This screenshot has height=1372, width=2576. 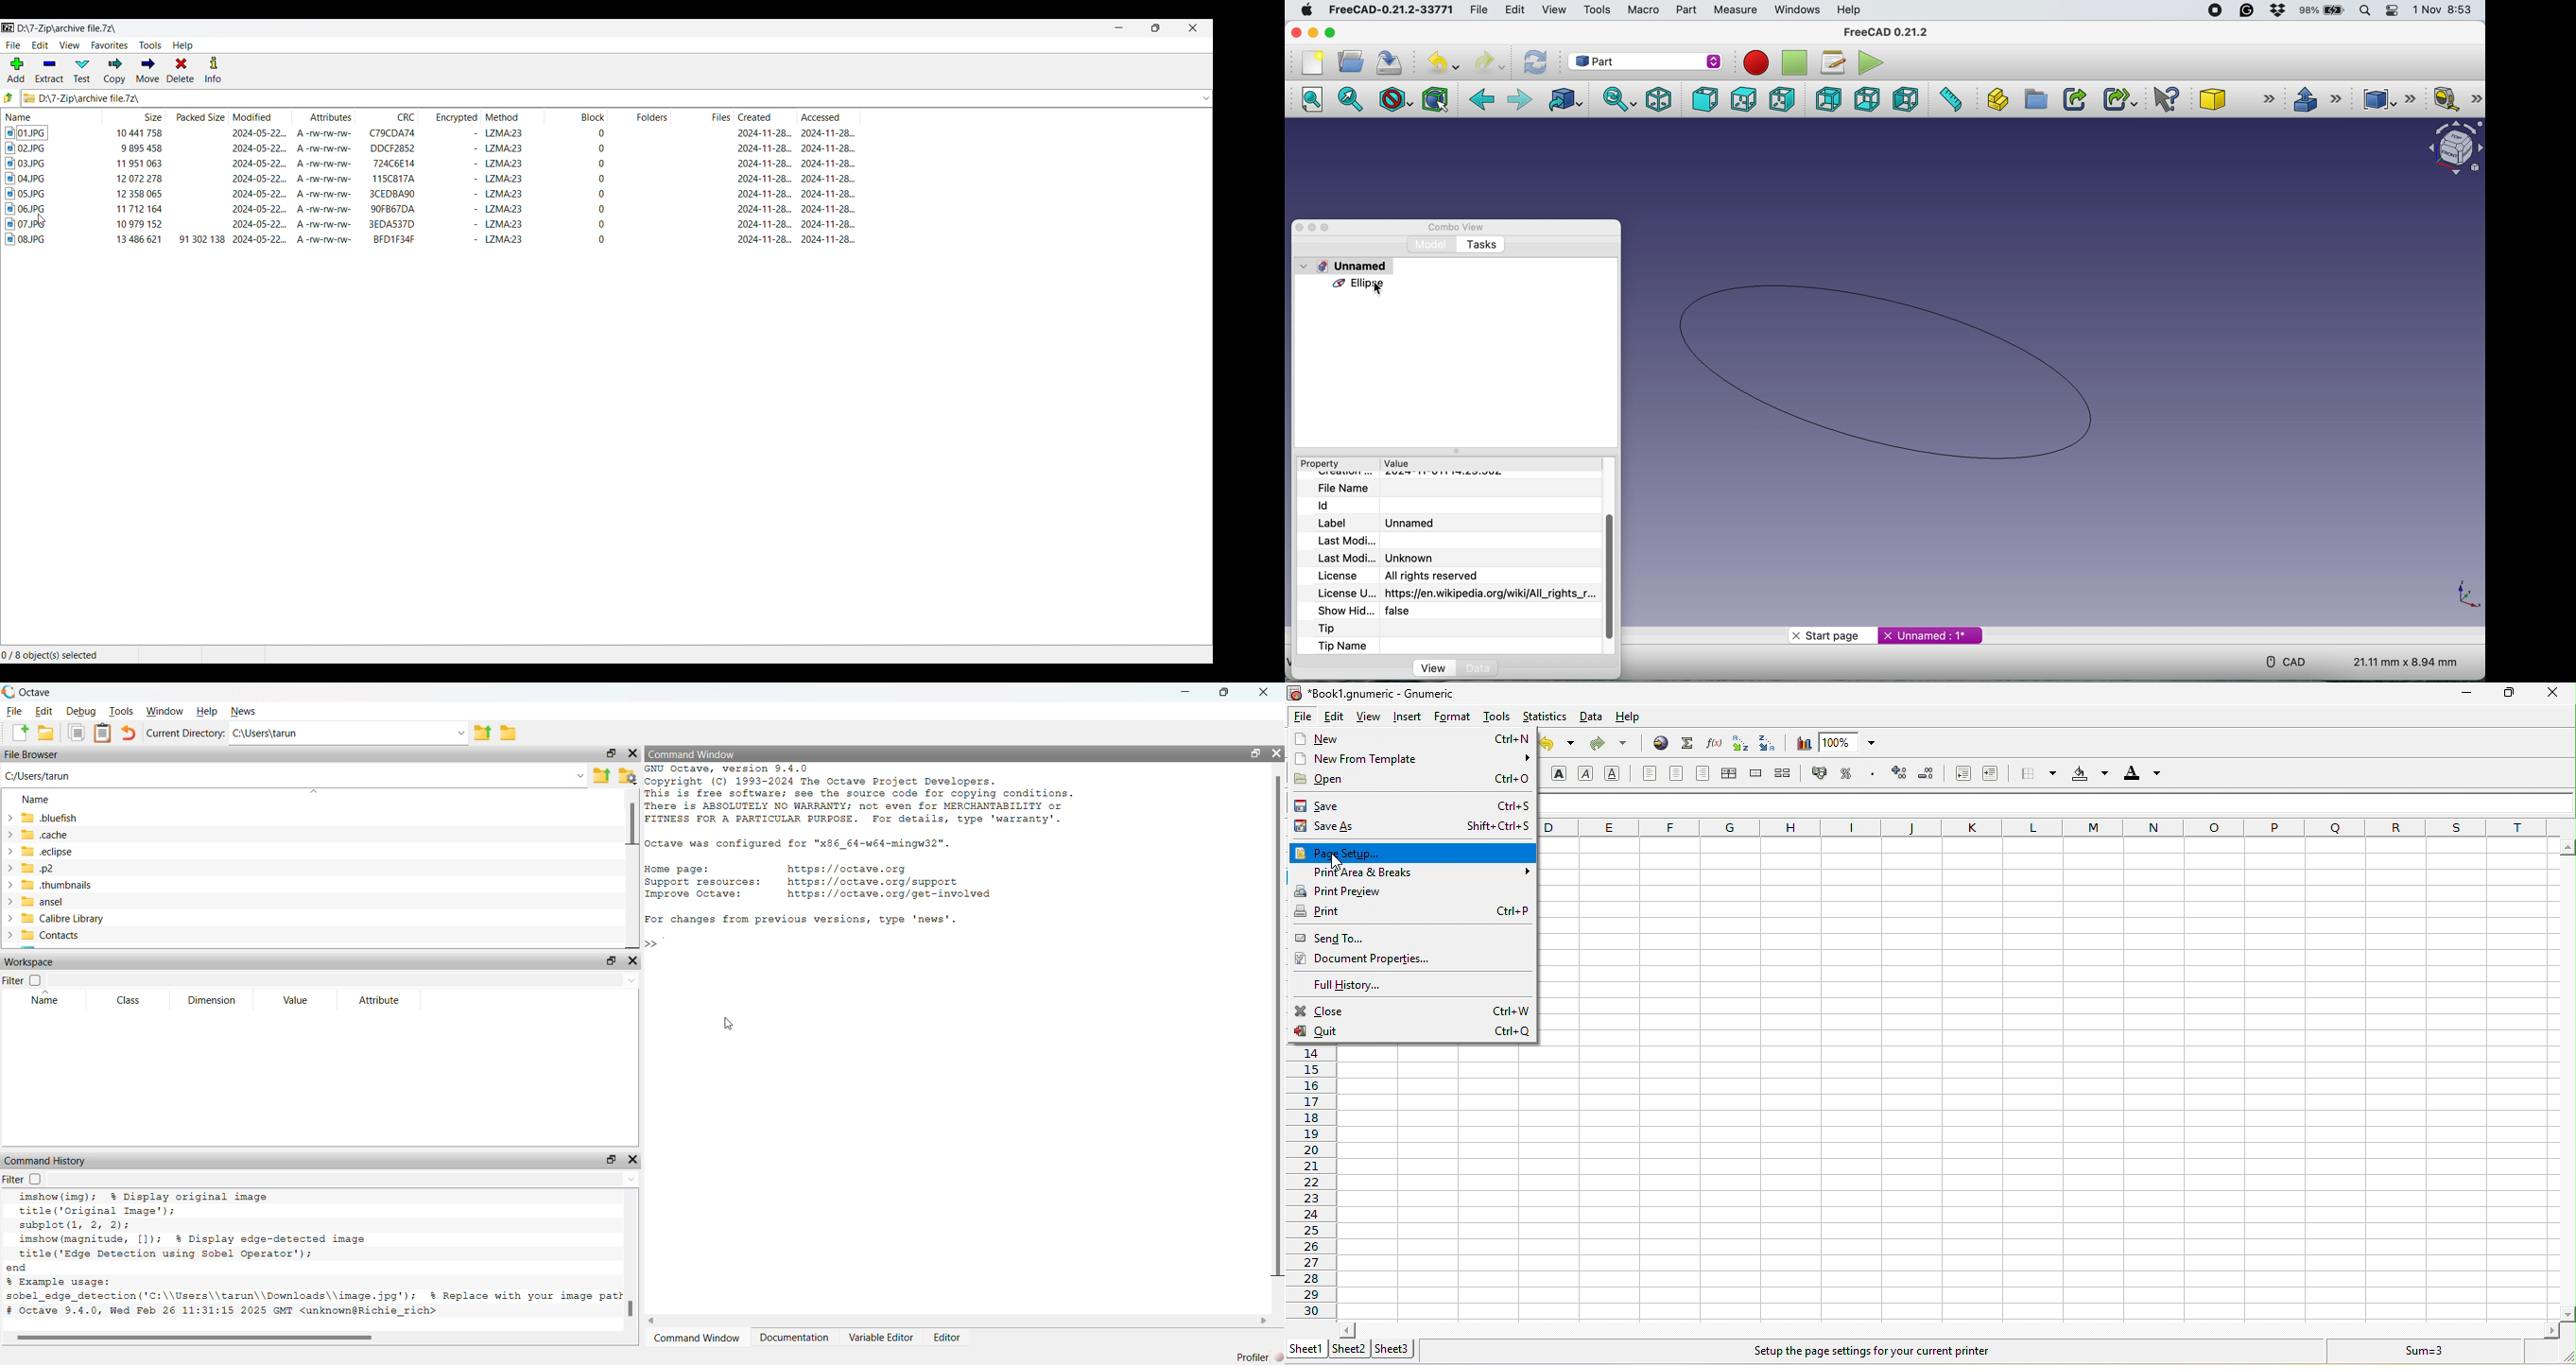 I want to click on Folders column, so click(x=640, y=116).